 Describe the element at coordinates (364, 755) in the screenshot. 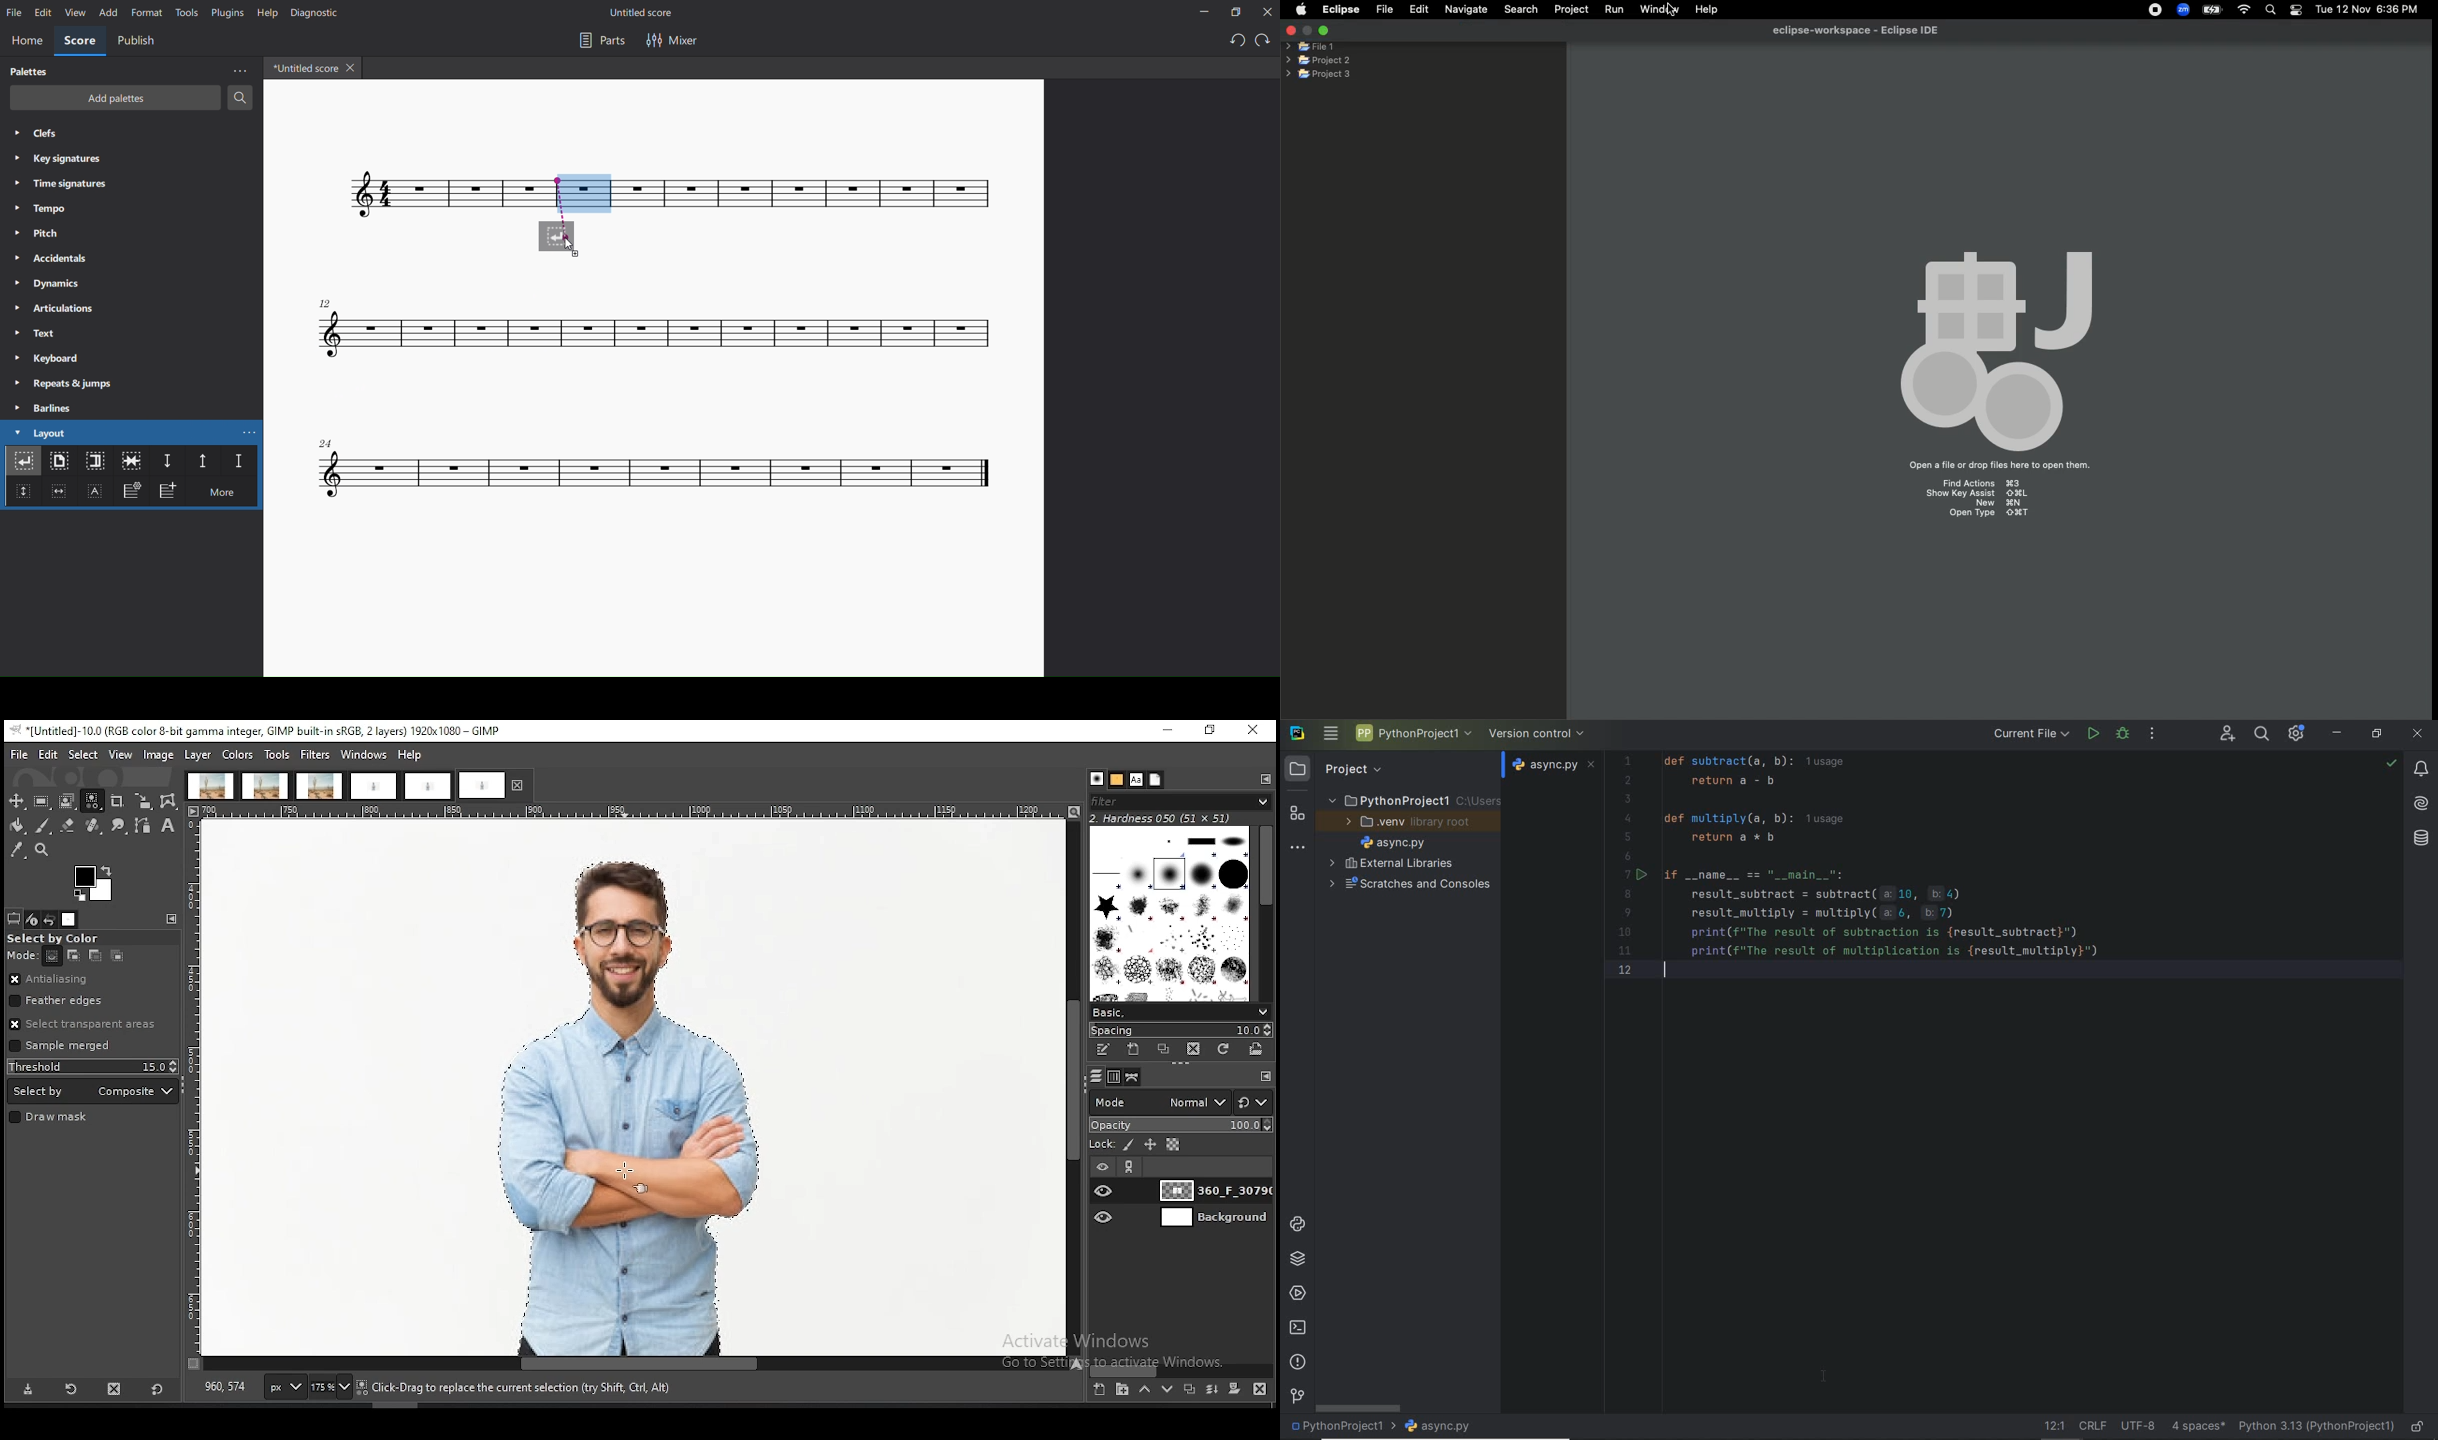

I see `windows` at that location.